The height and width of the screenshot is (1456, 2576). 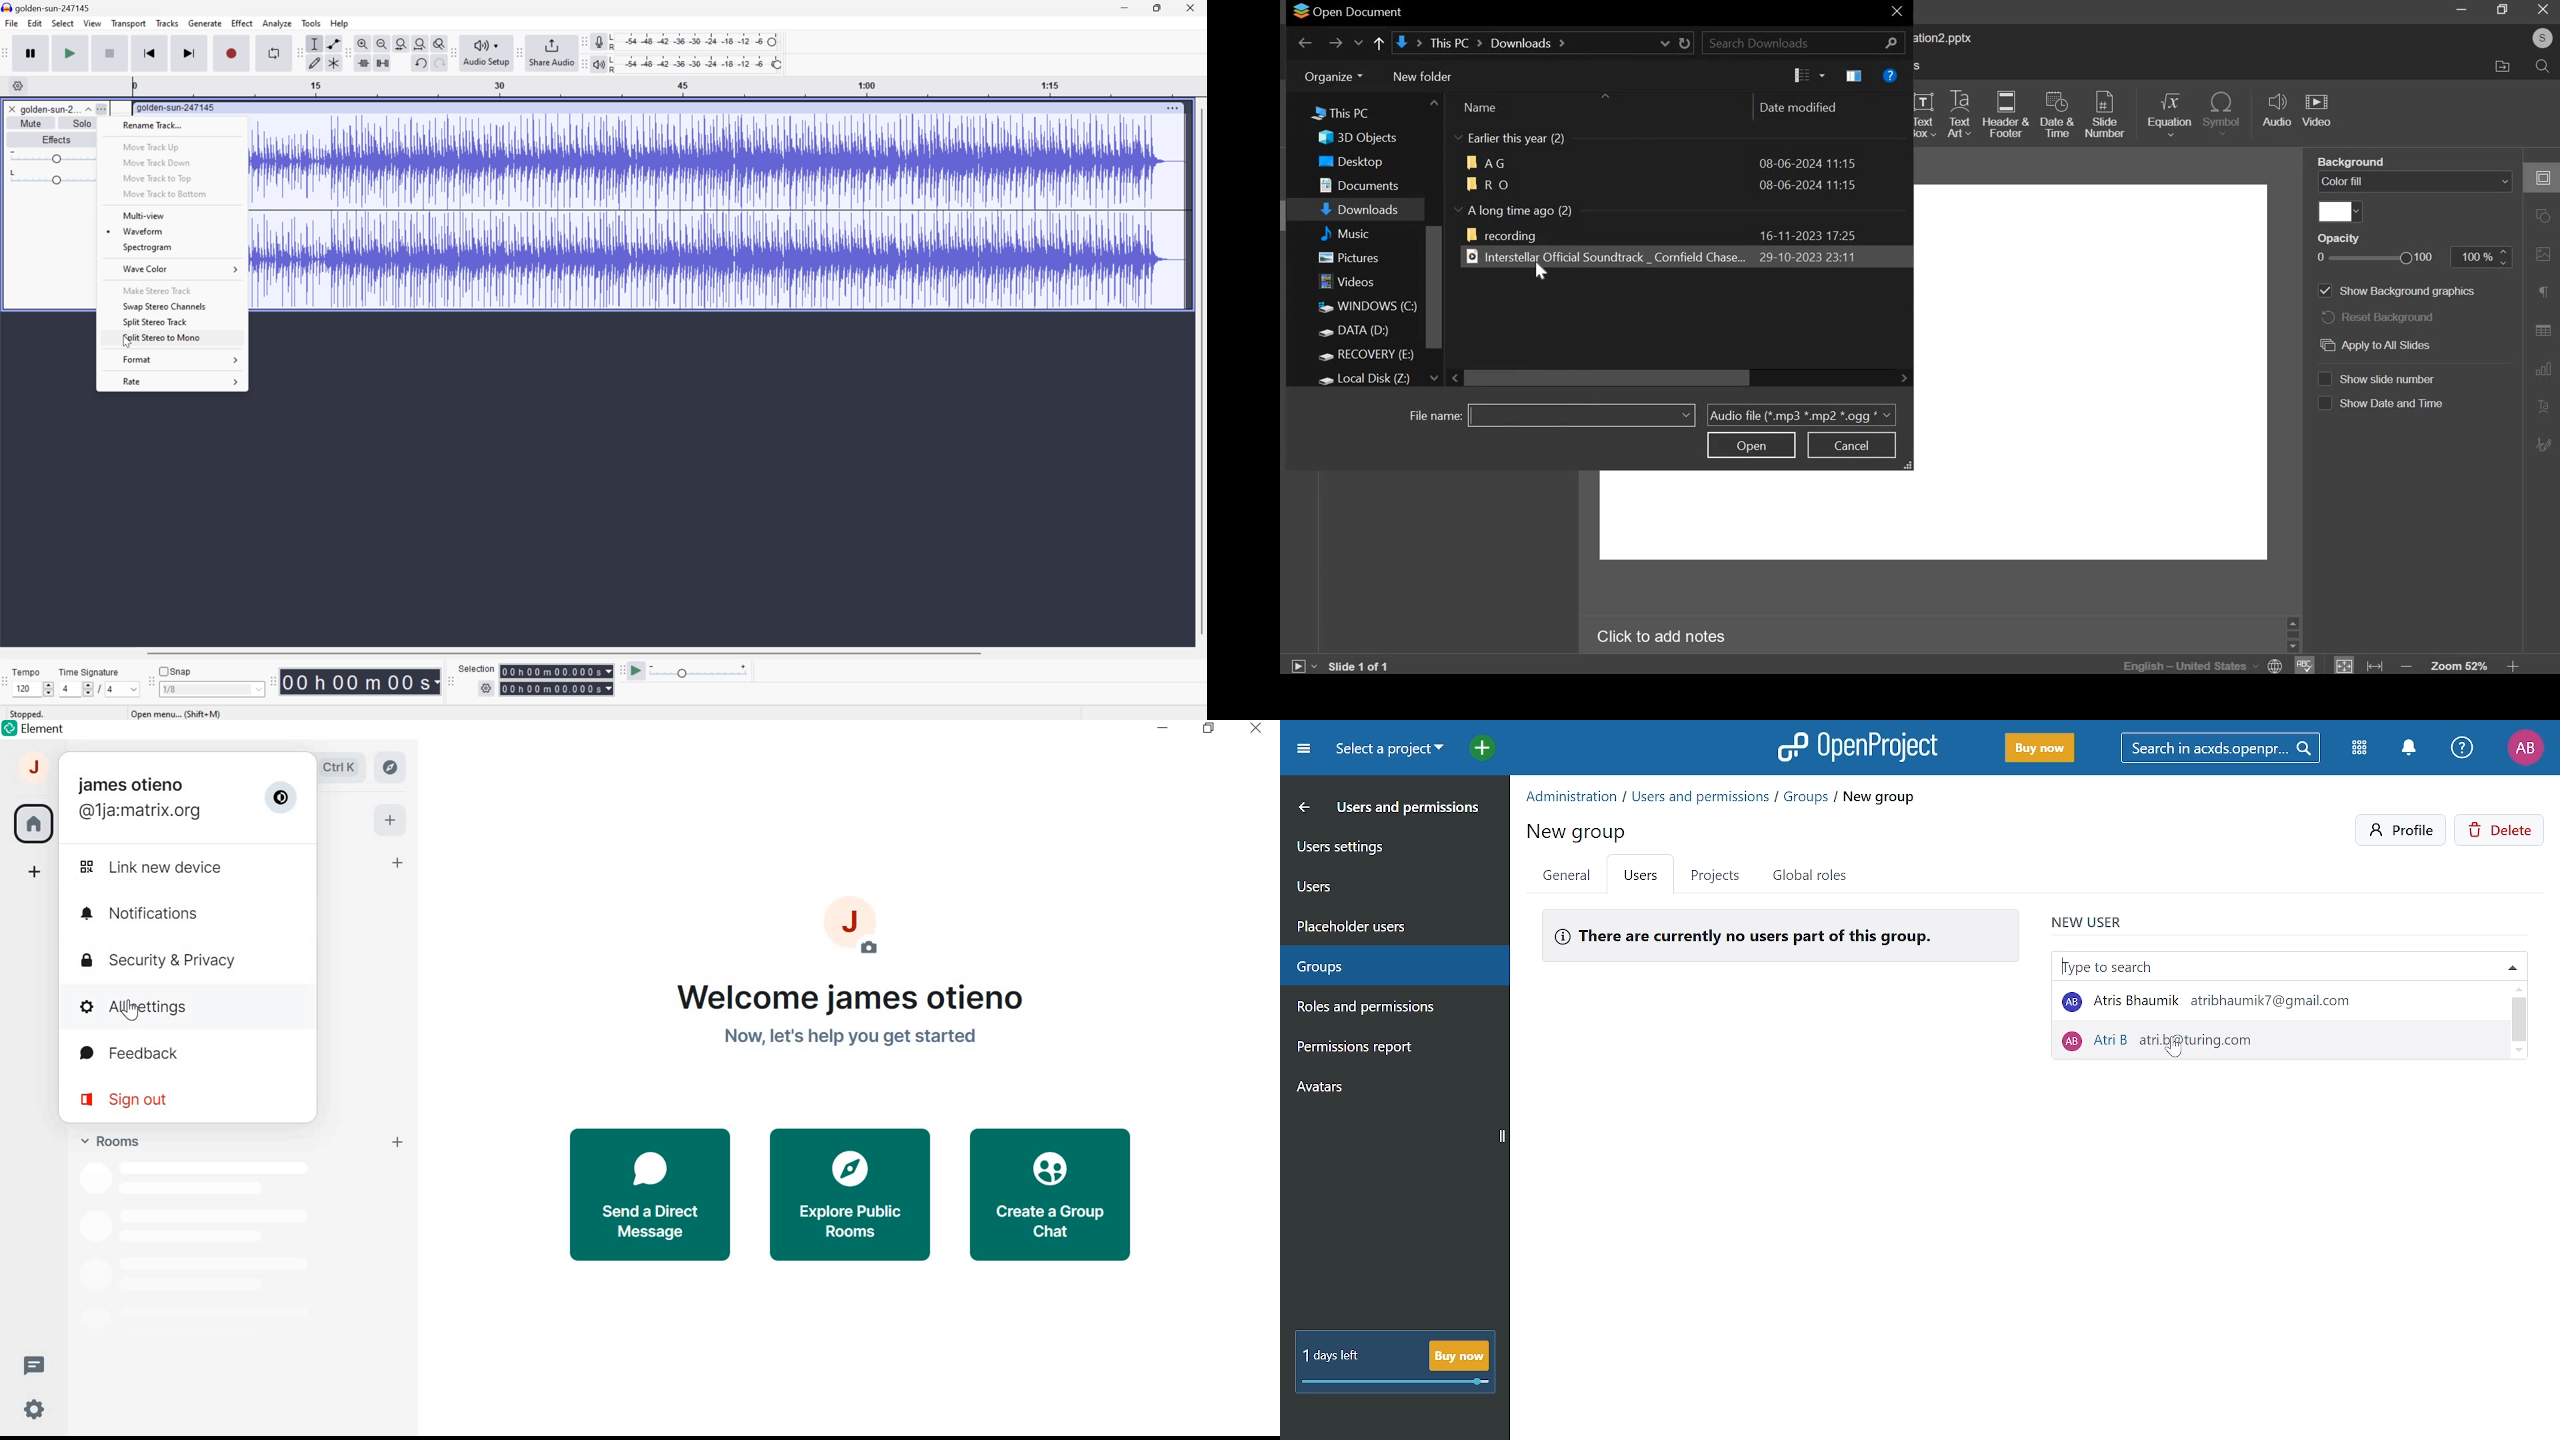 I want to click on slide number, so click(x=2106, y=112).